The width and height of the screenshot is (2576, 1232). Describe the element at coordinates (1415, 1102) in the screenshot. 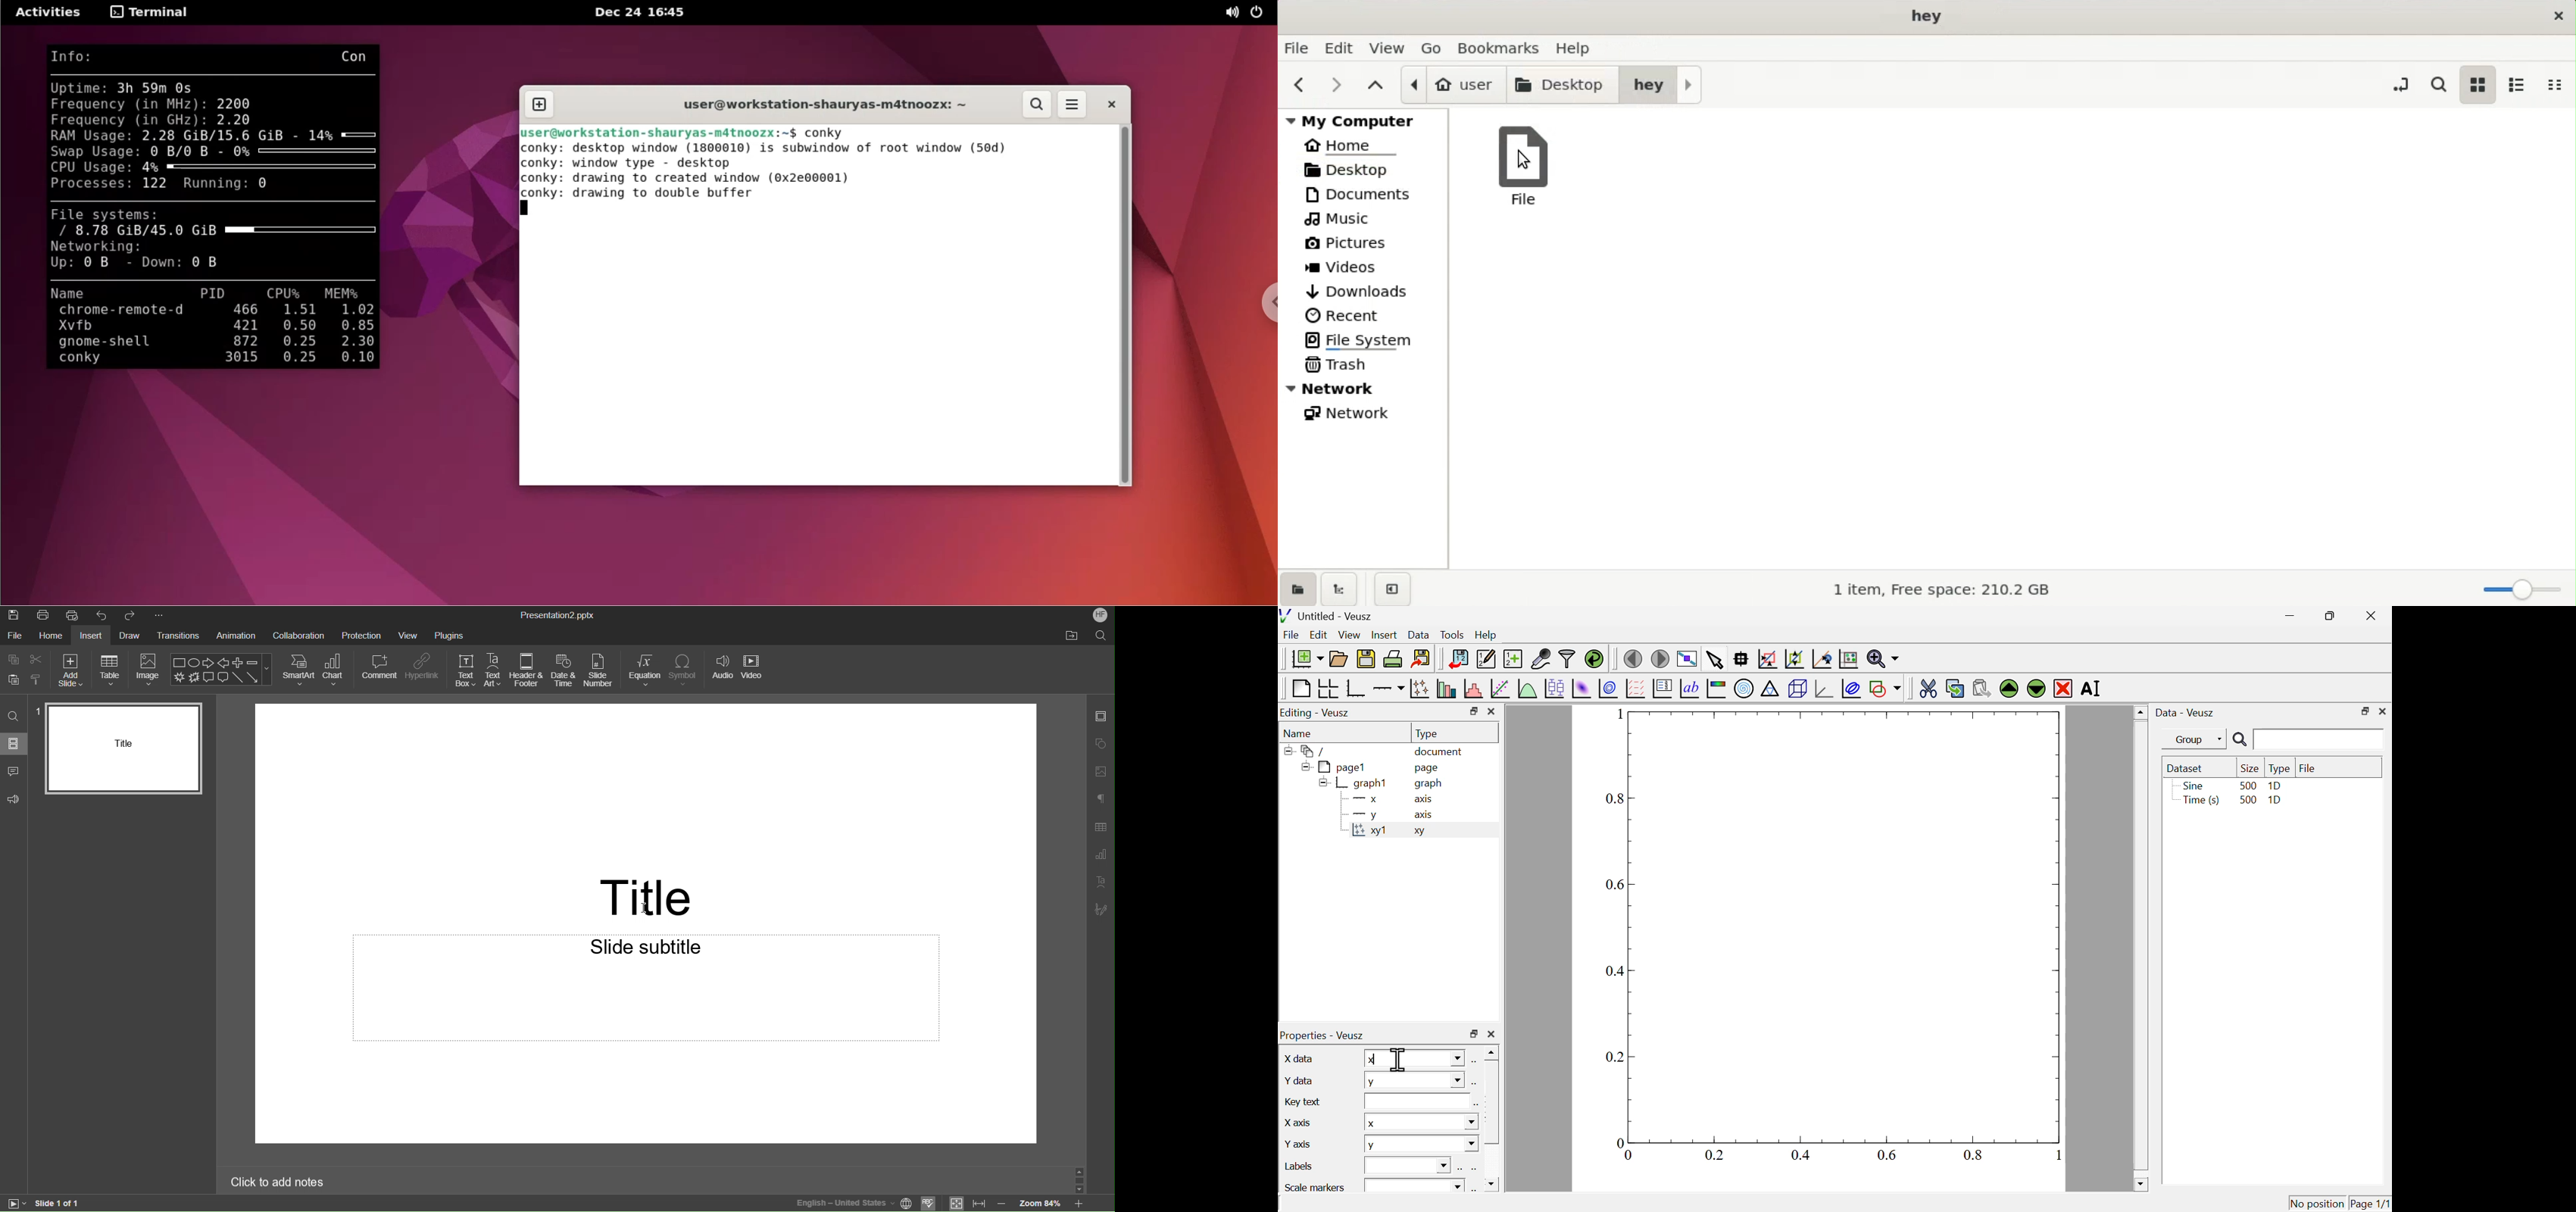

I see `text box` at that location.